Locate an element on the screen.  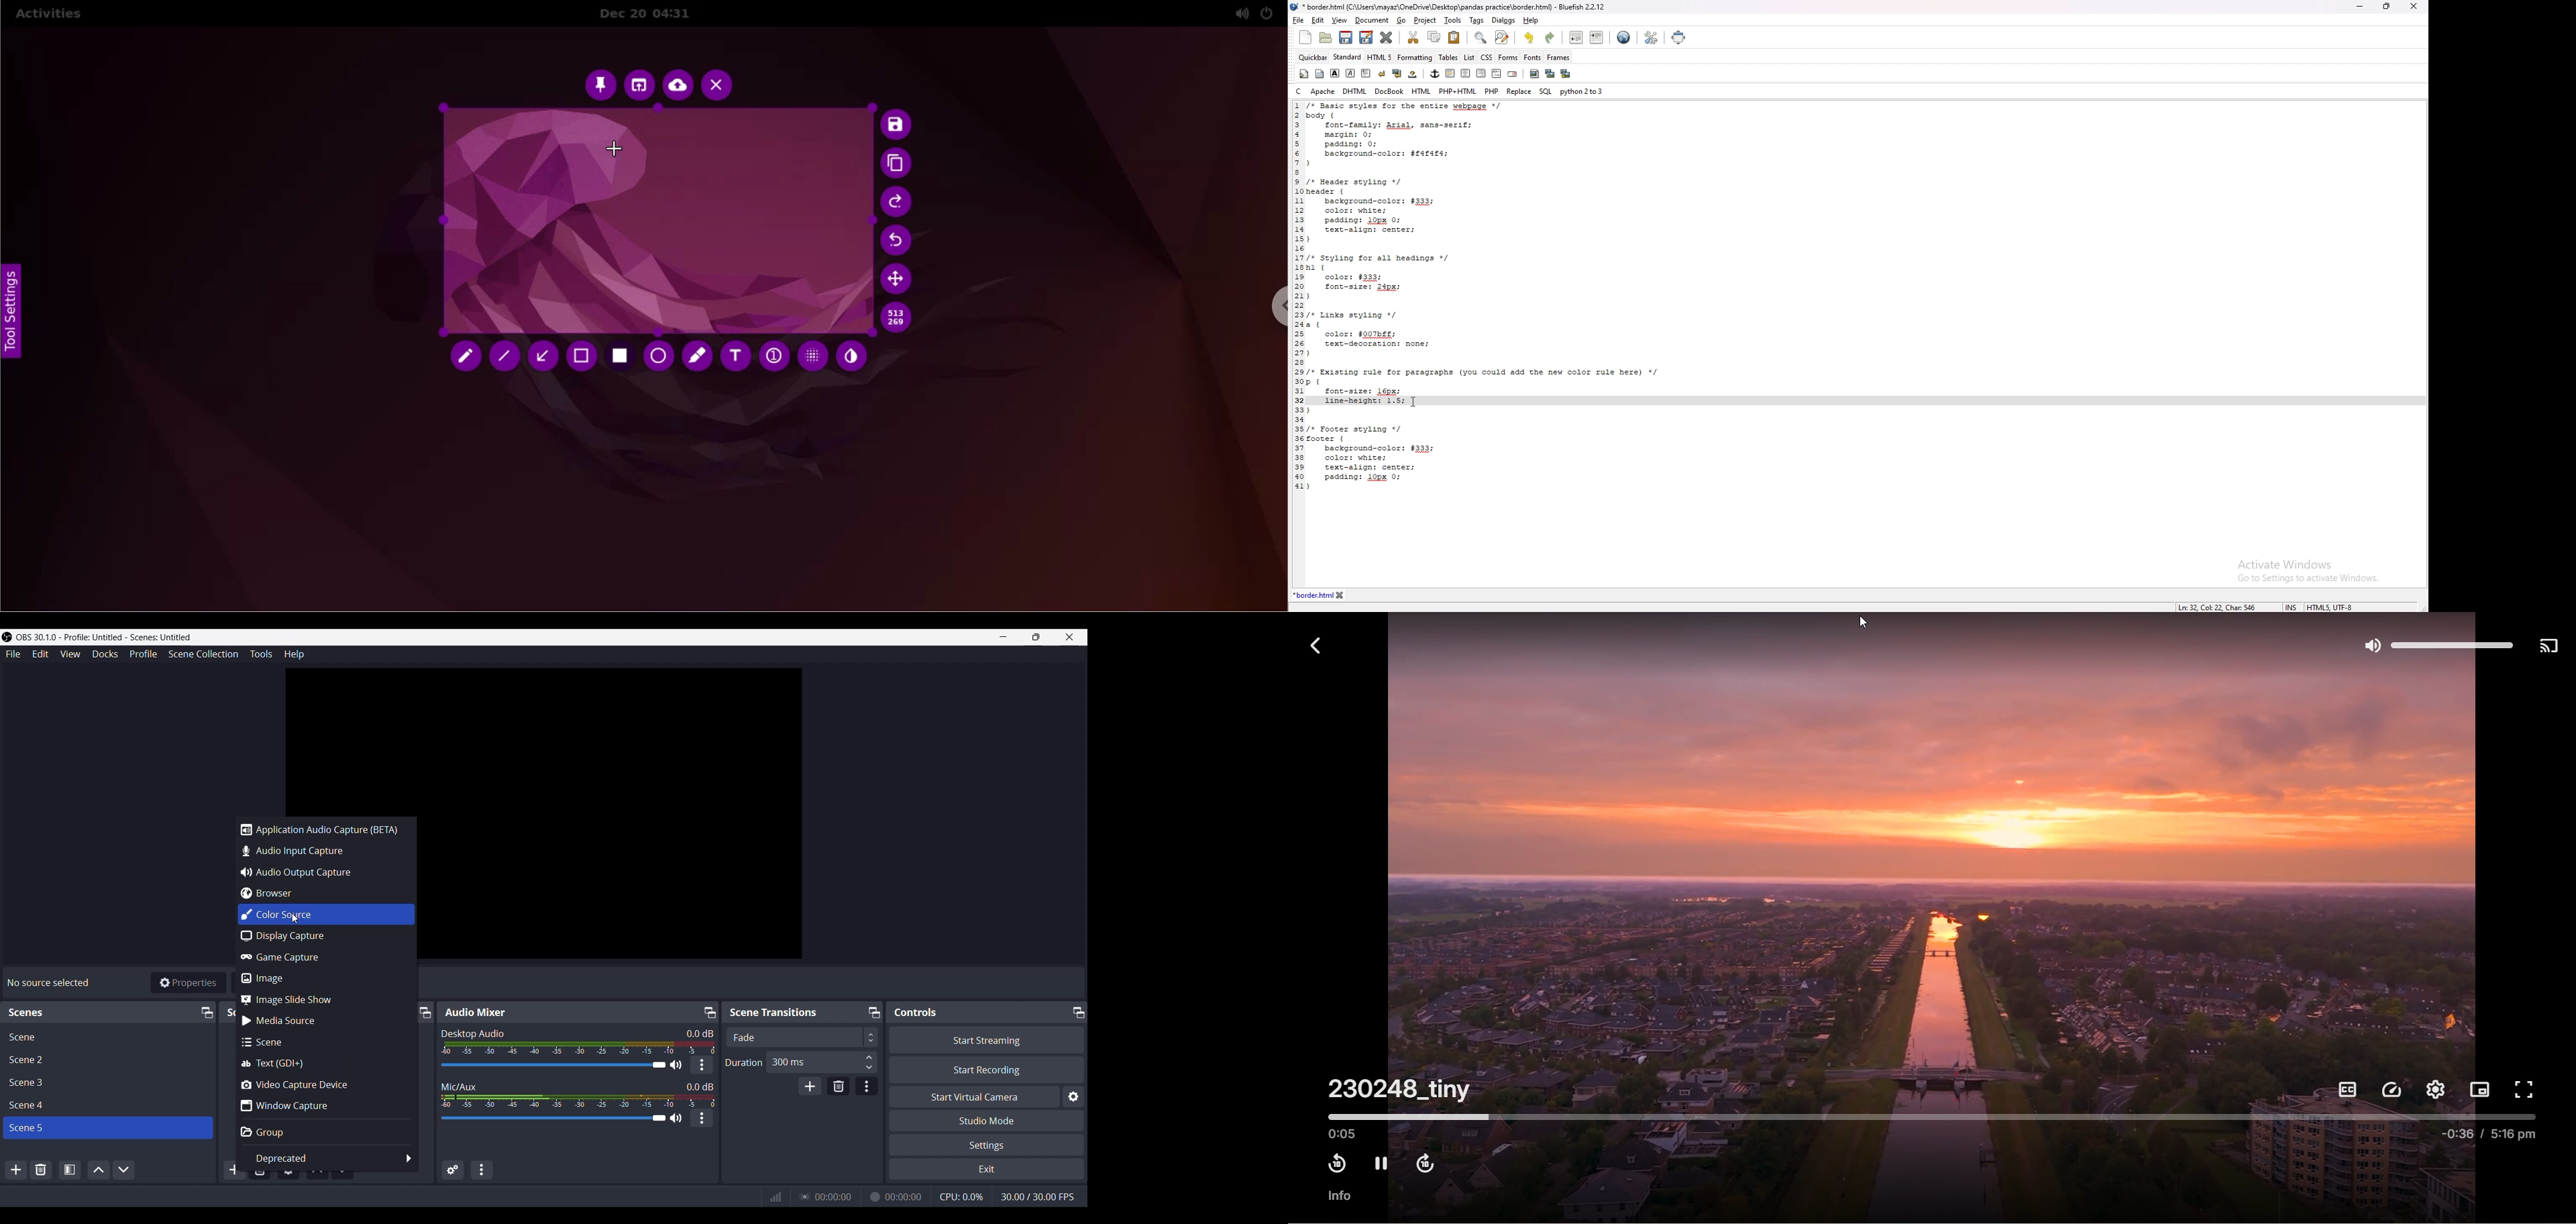
Scene File is located at coordinates (106, 1035).